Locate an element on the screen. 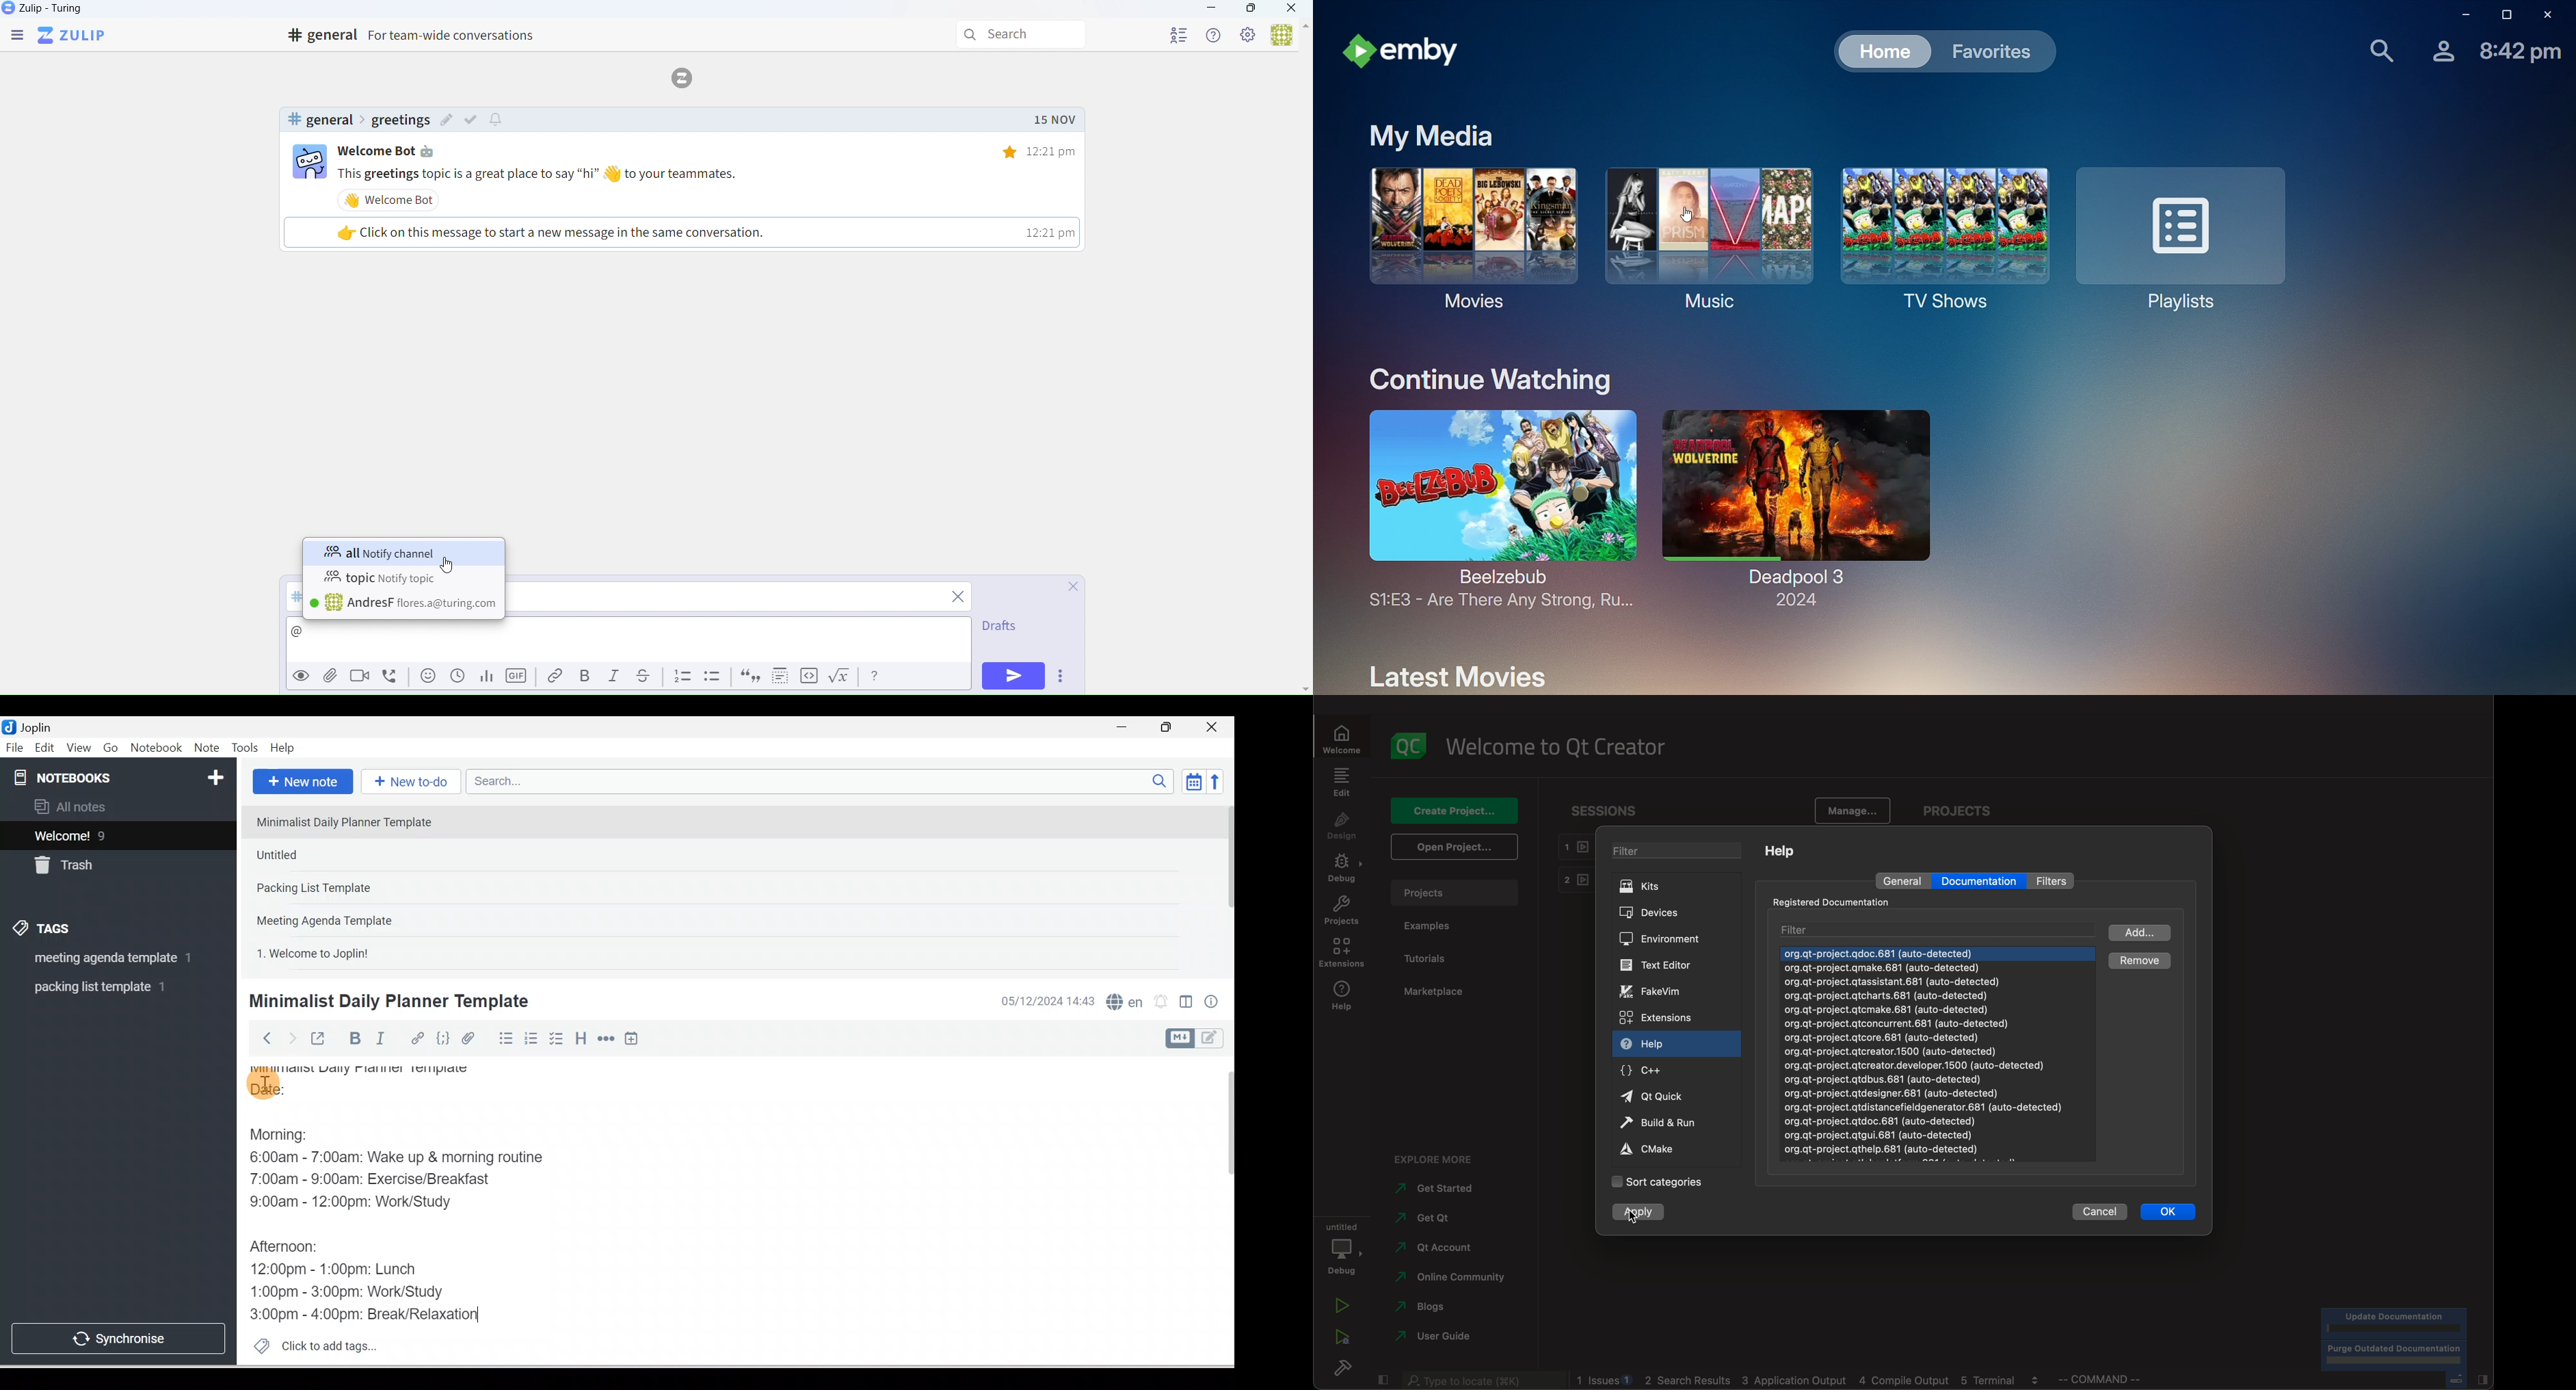  Note 4 is located at coordinates (342, 918).